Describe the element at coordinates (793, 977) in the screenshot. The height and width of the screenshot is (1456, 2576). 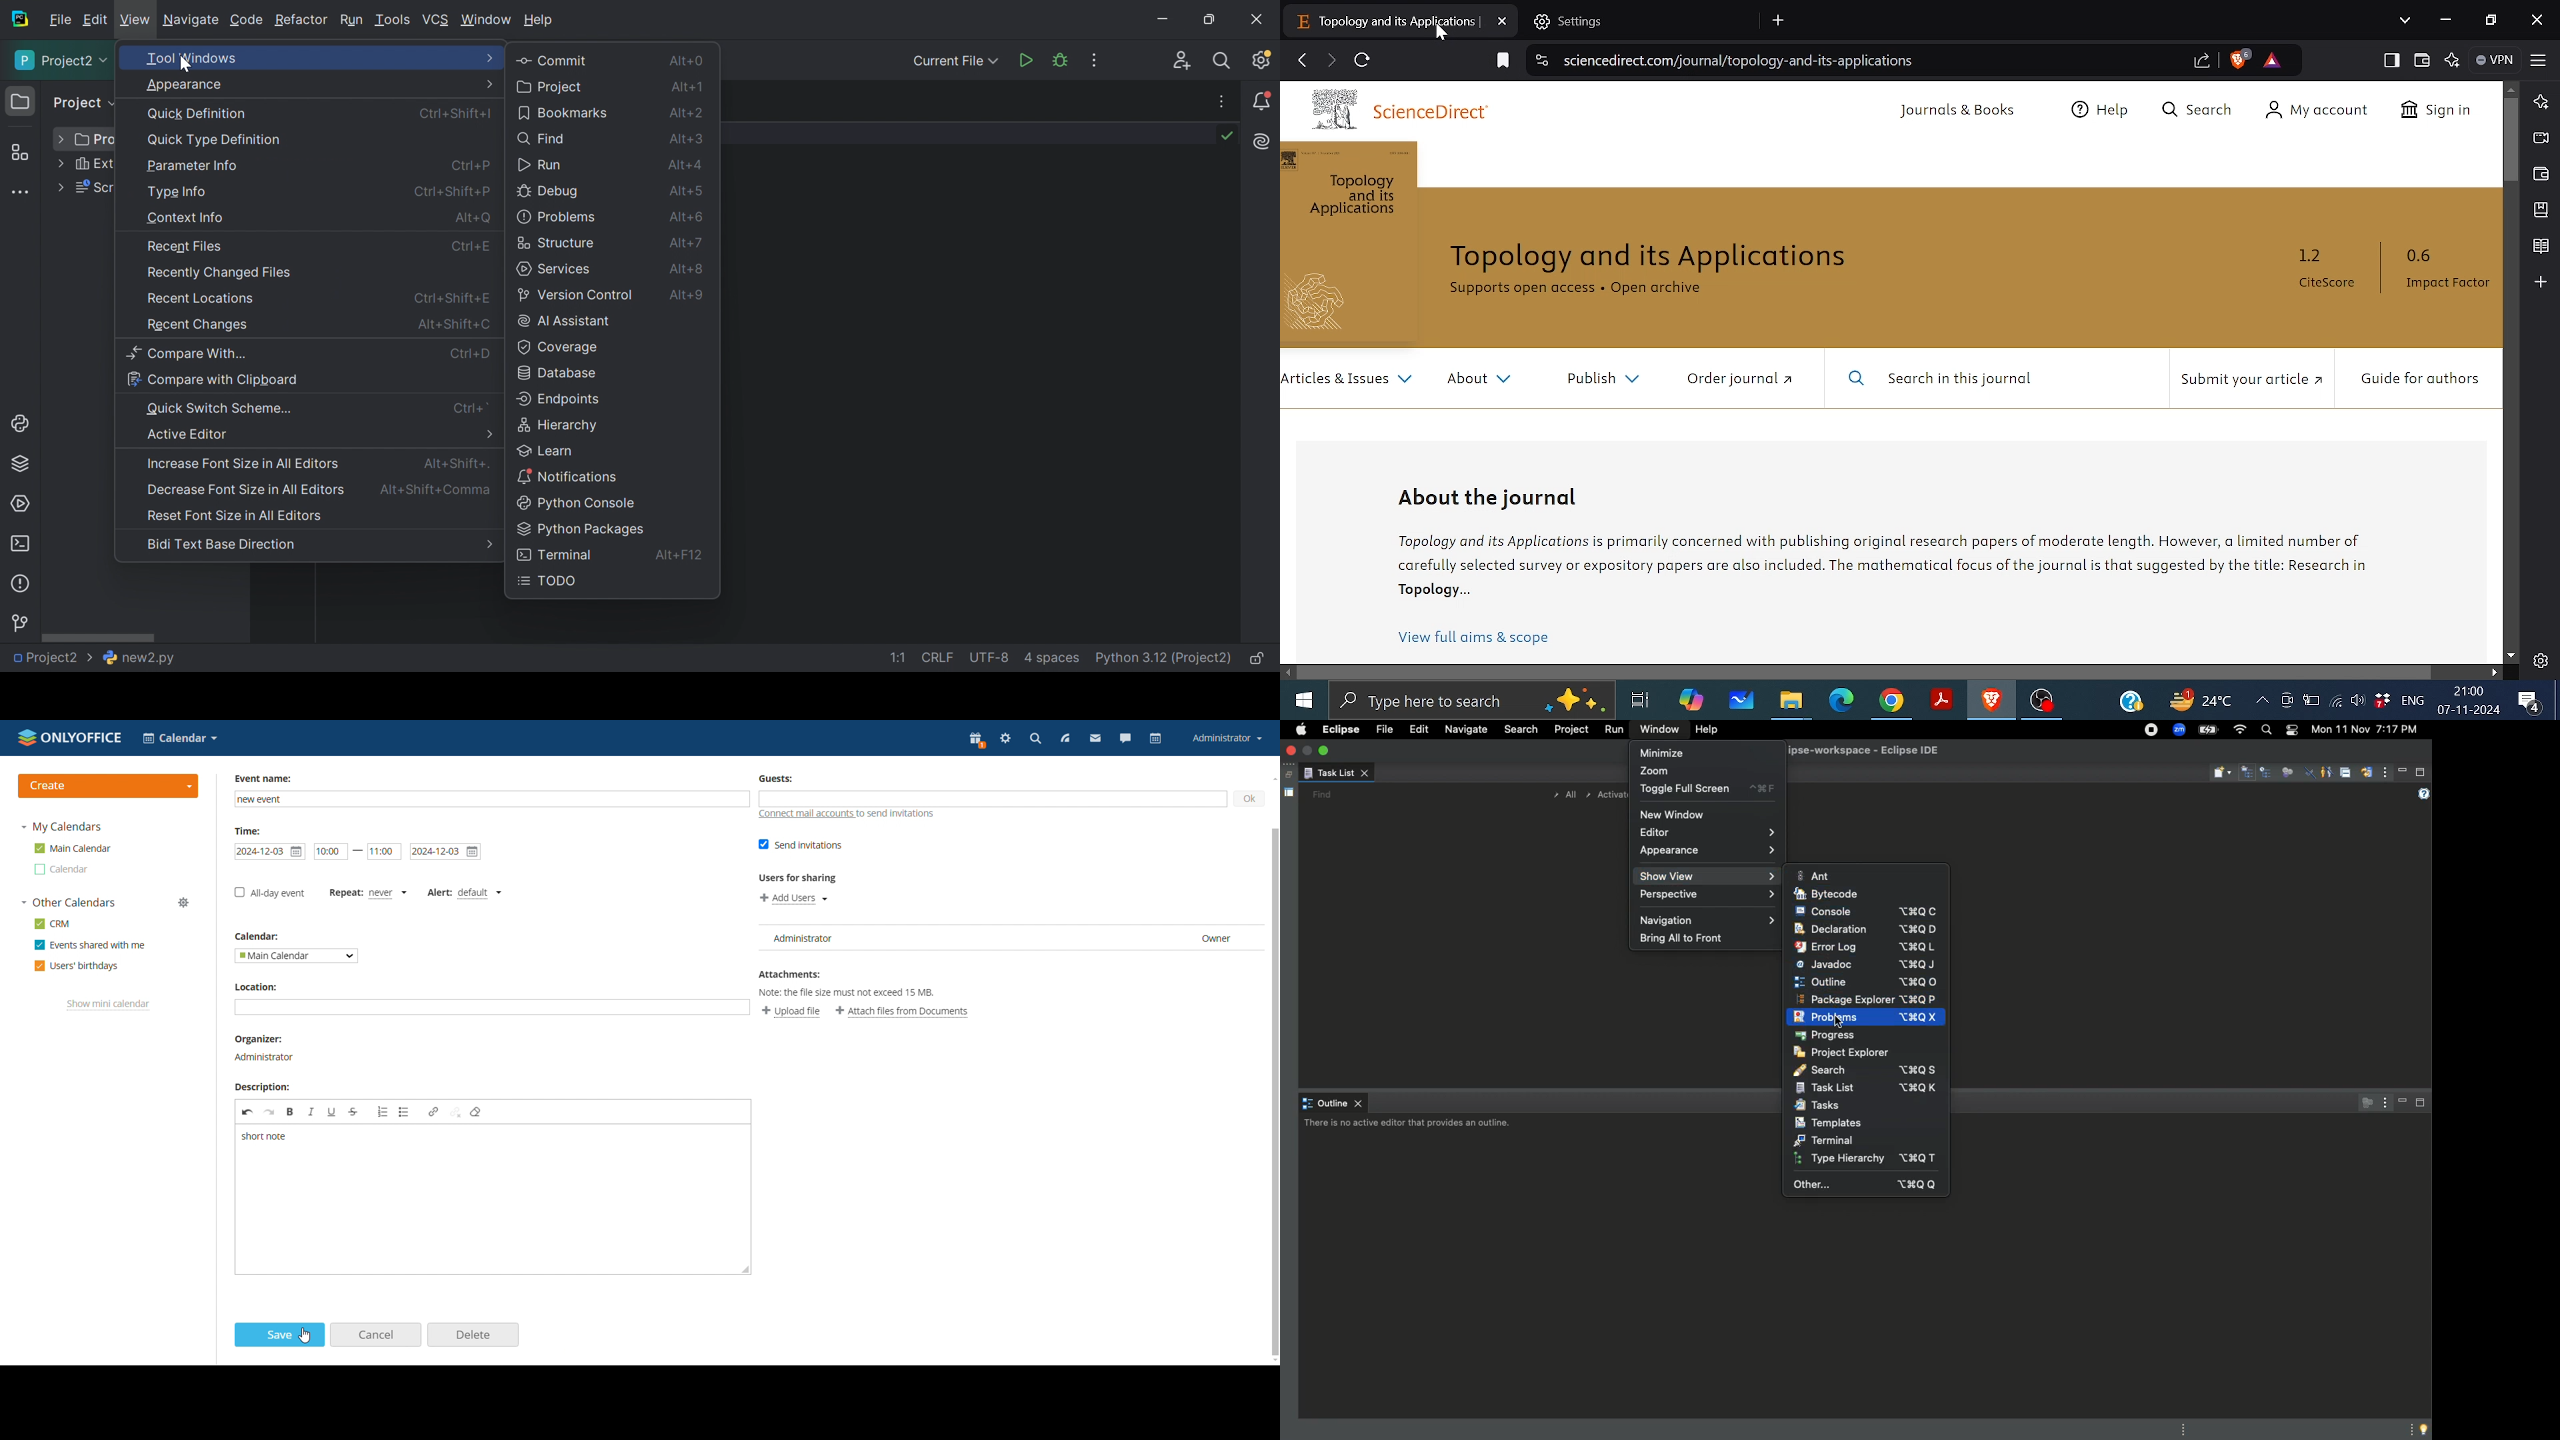
I see `Attachments:` at that location.